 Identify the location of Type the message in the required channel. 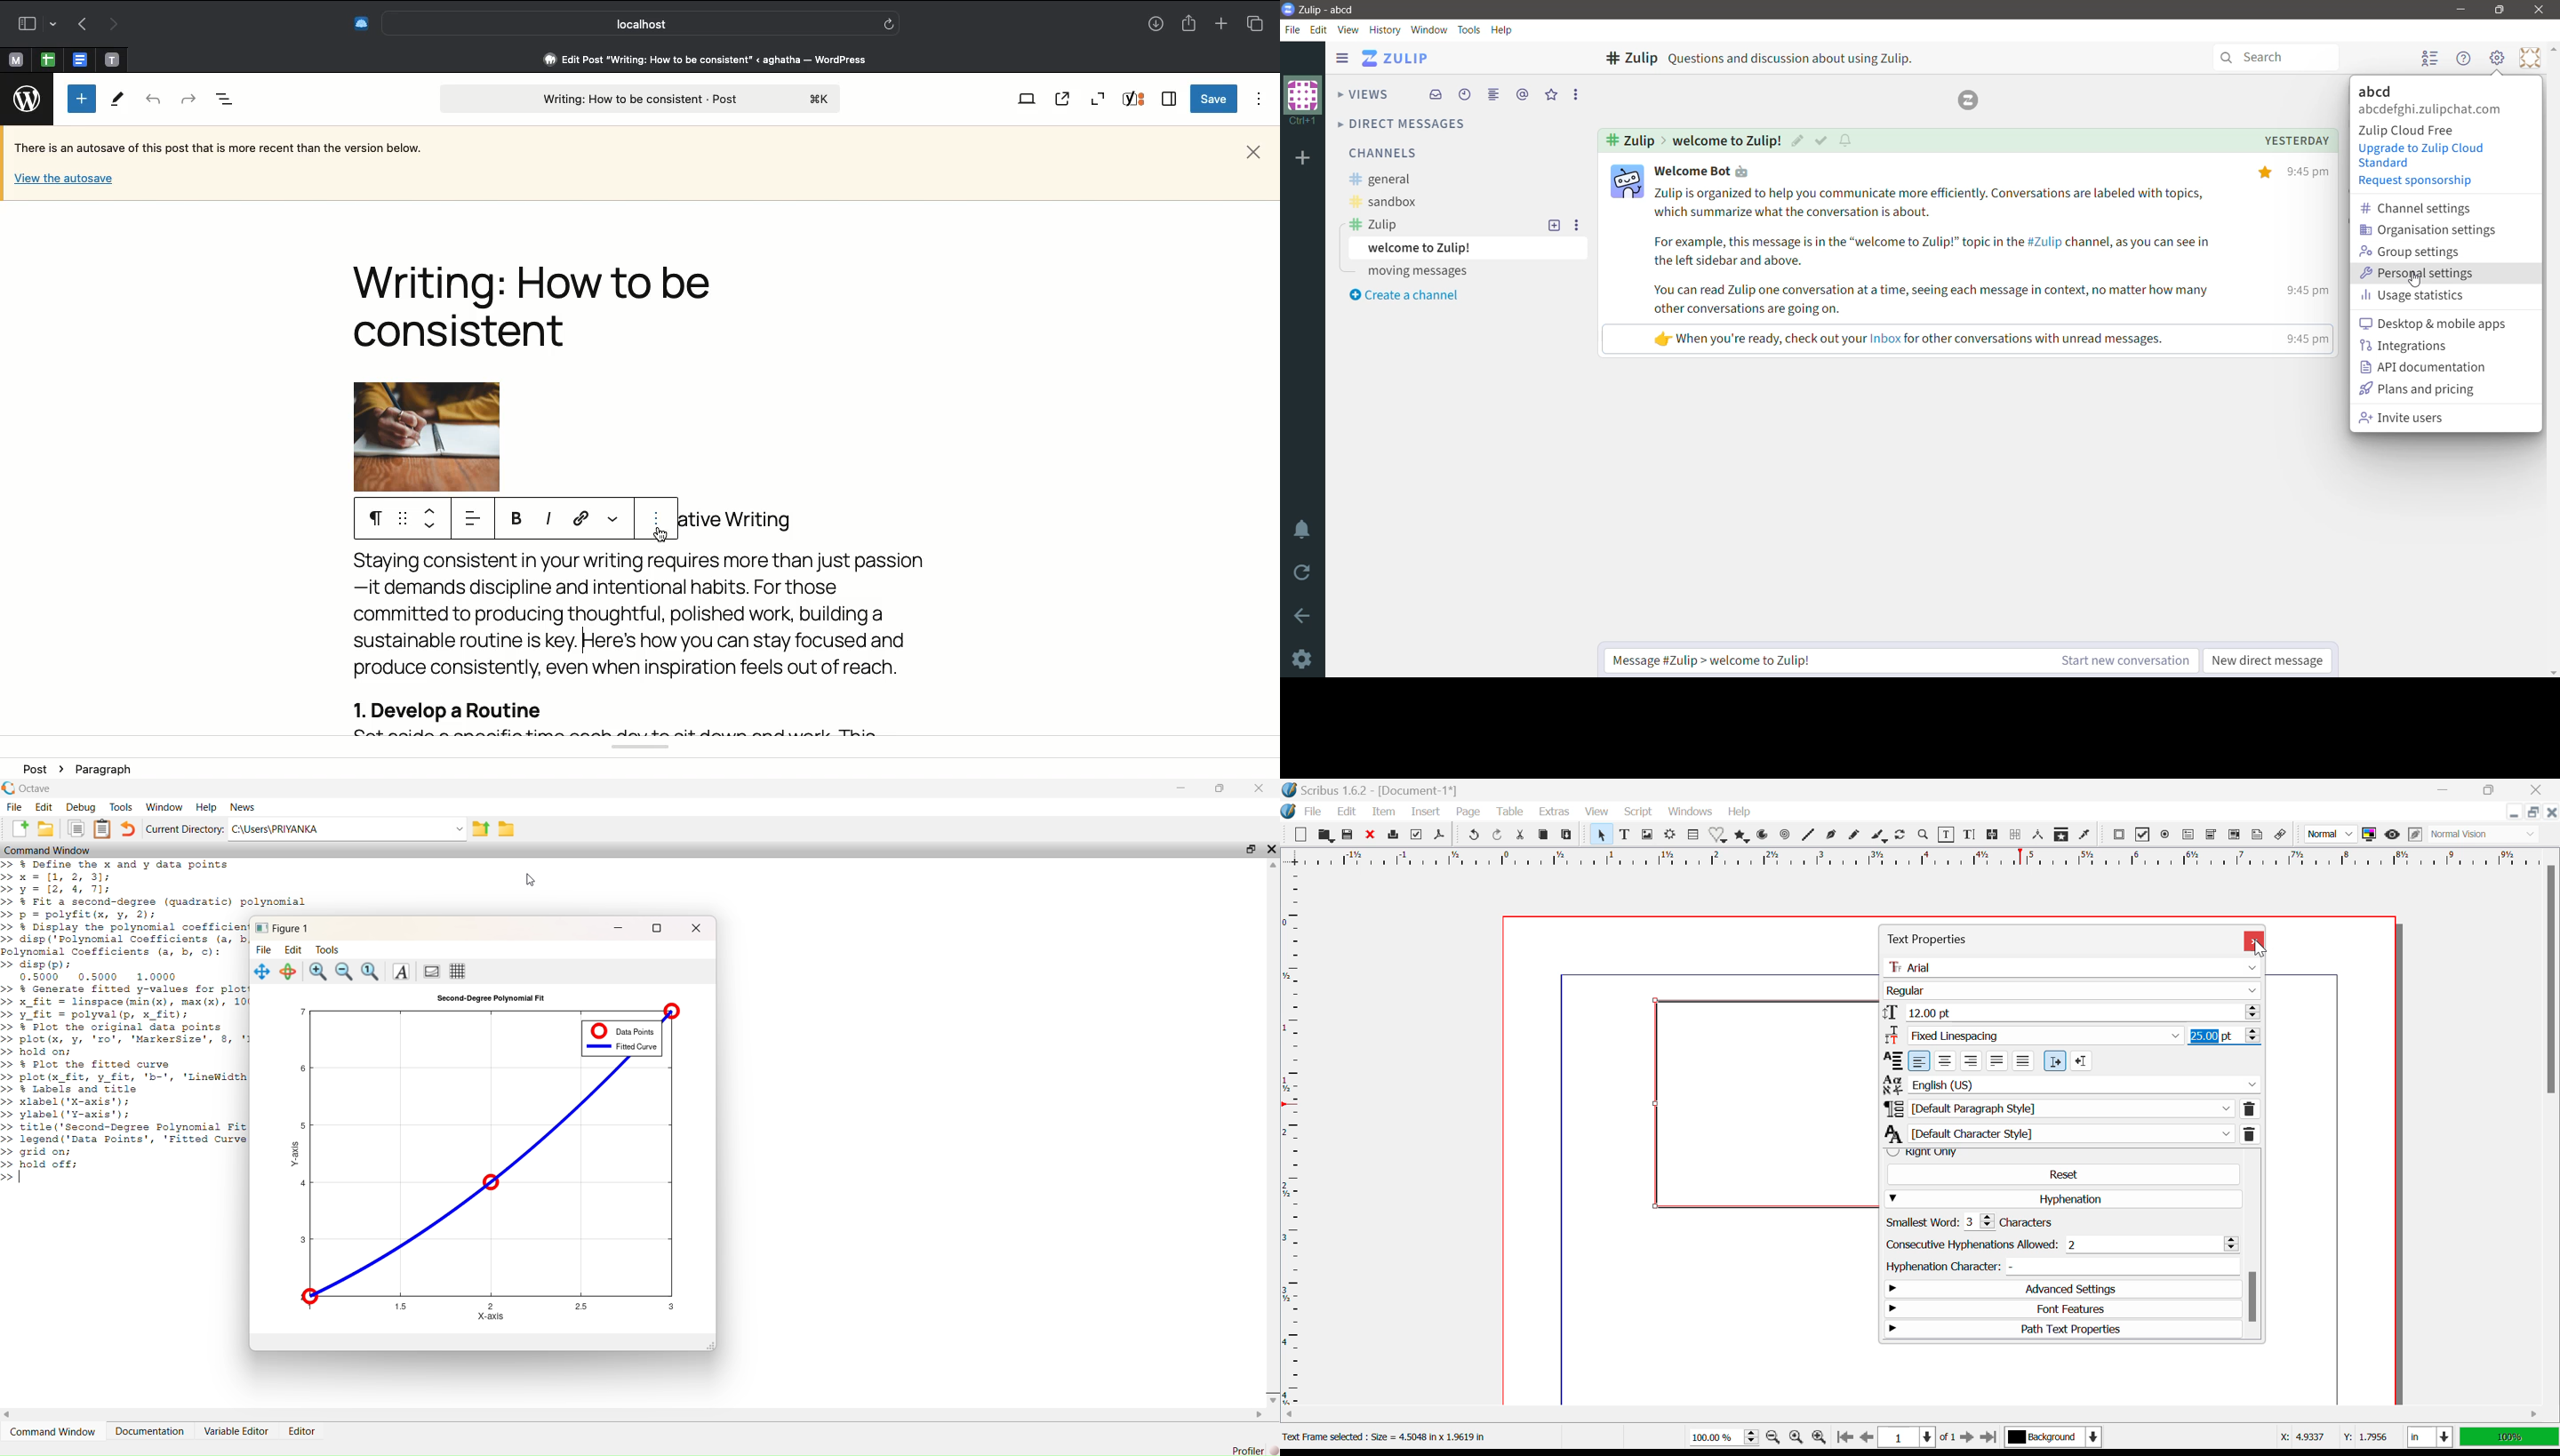
(1815, 661).